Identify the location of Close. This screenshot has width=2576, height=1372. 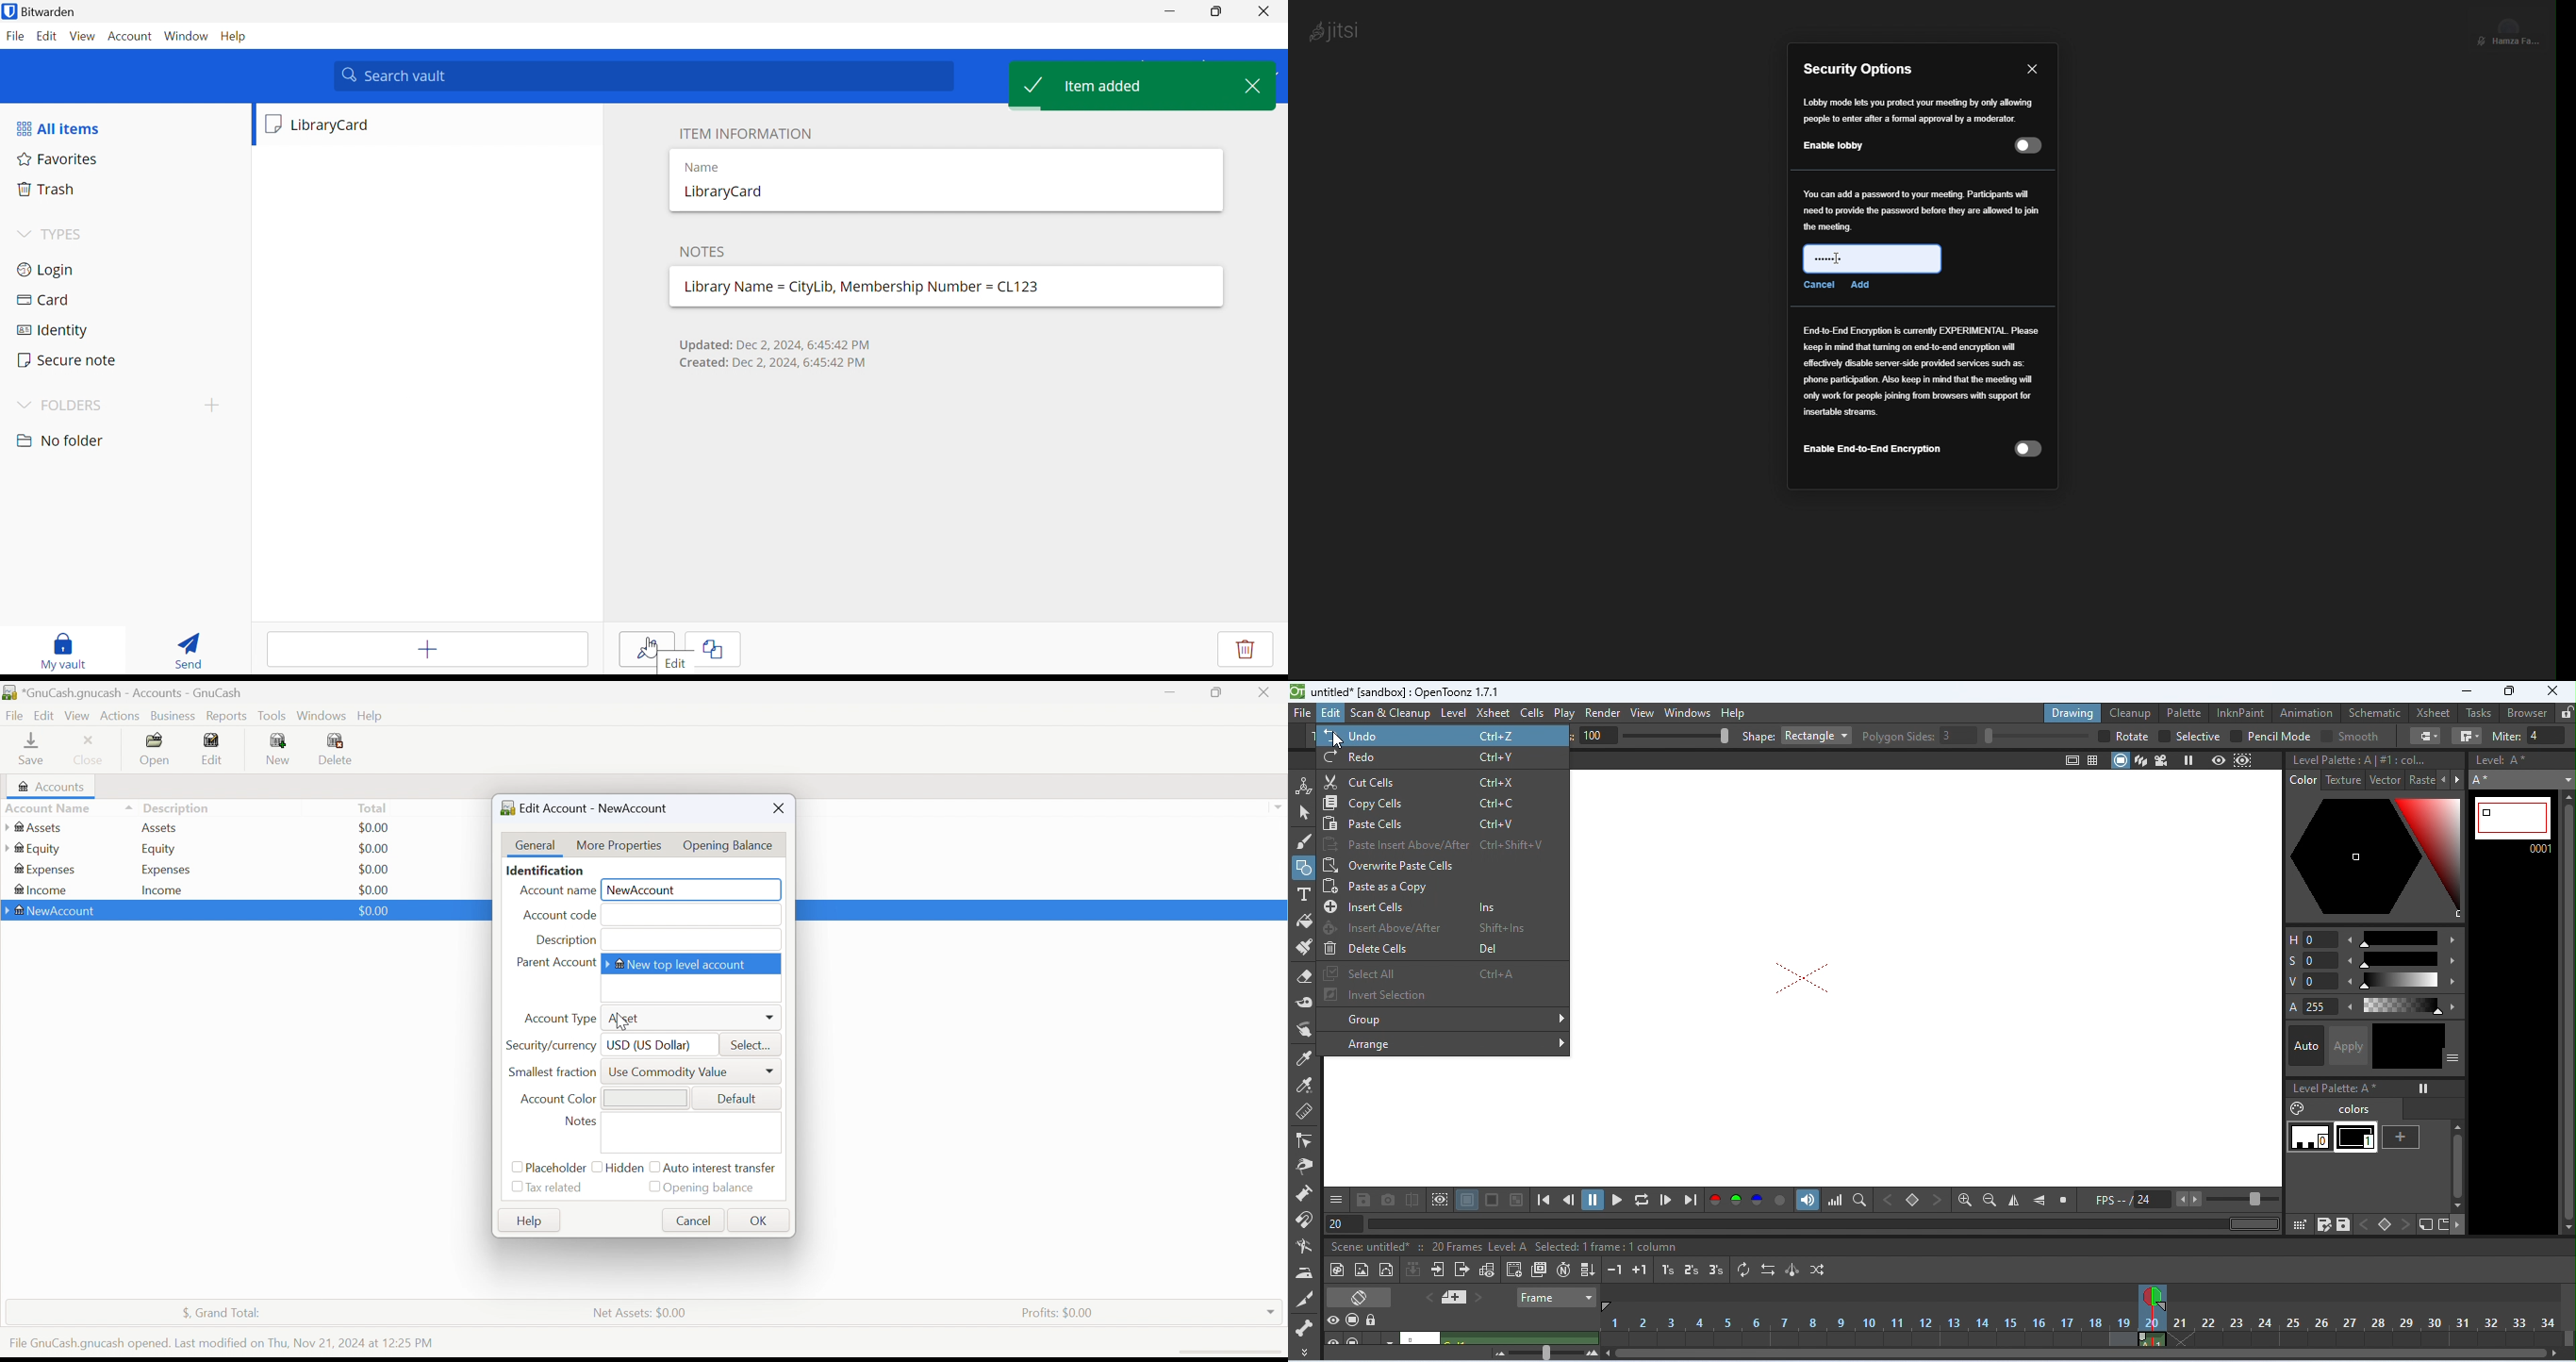
(2035, 70).